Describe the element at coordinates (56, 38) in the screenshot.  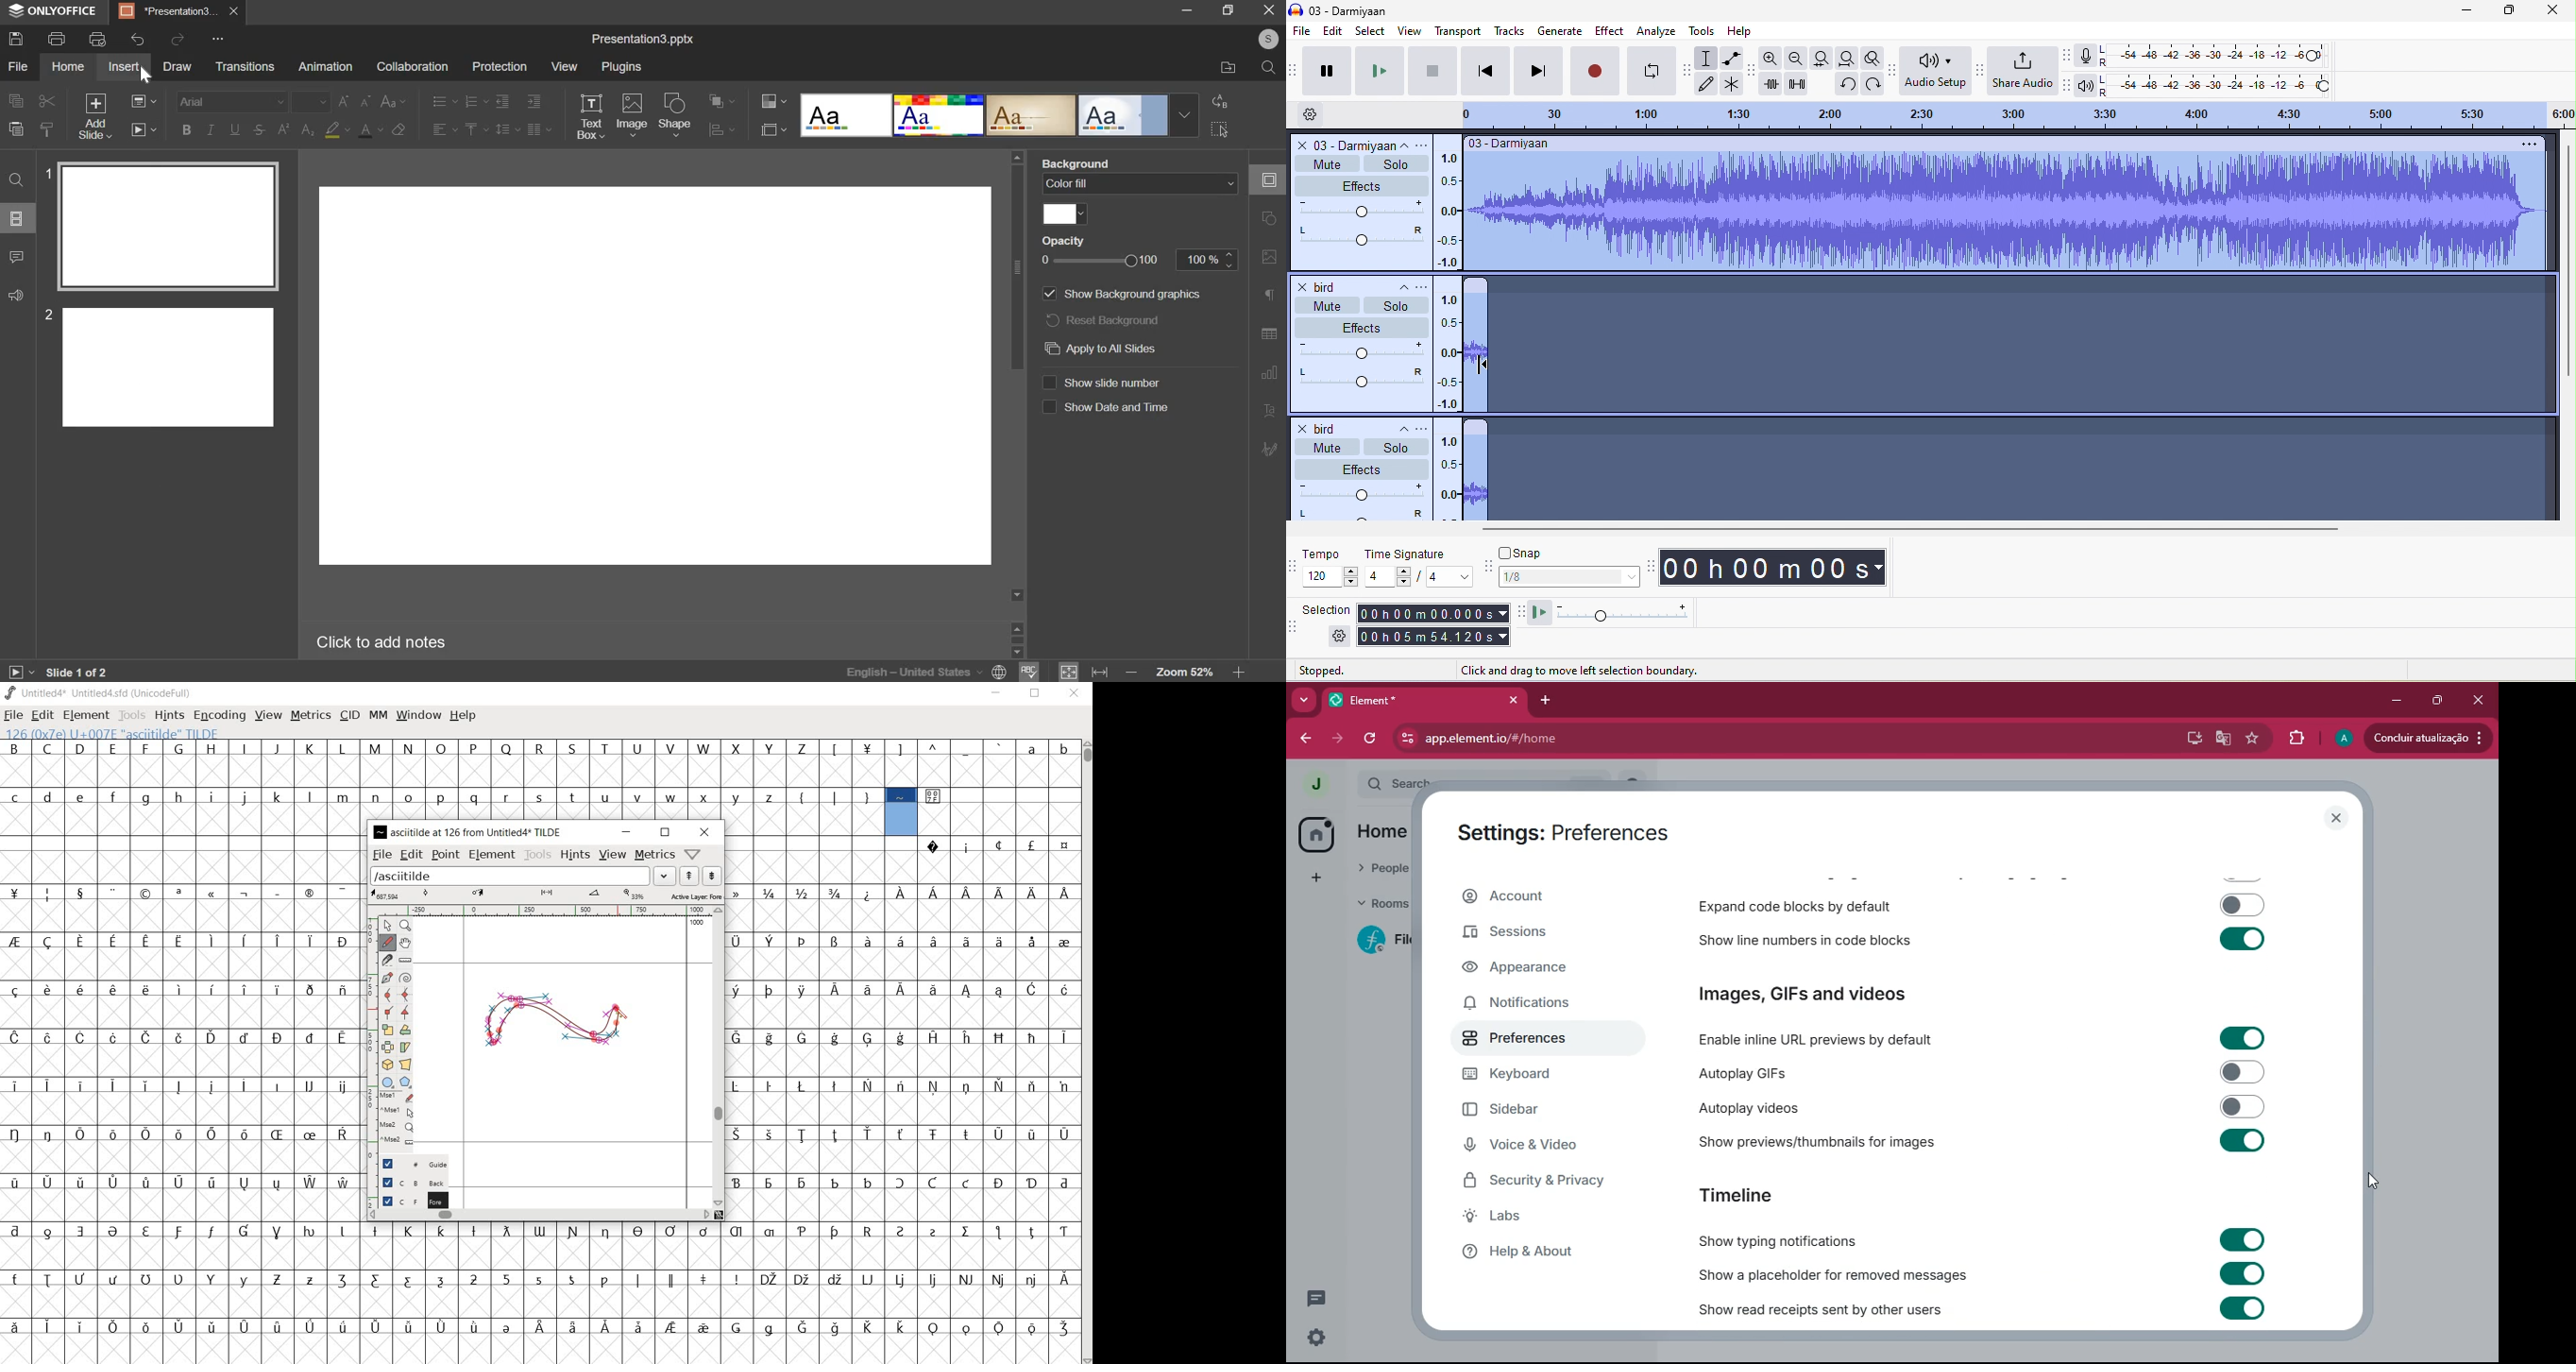
I see `print` at that location.